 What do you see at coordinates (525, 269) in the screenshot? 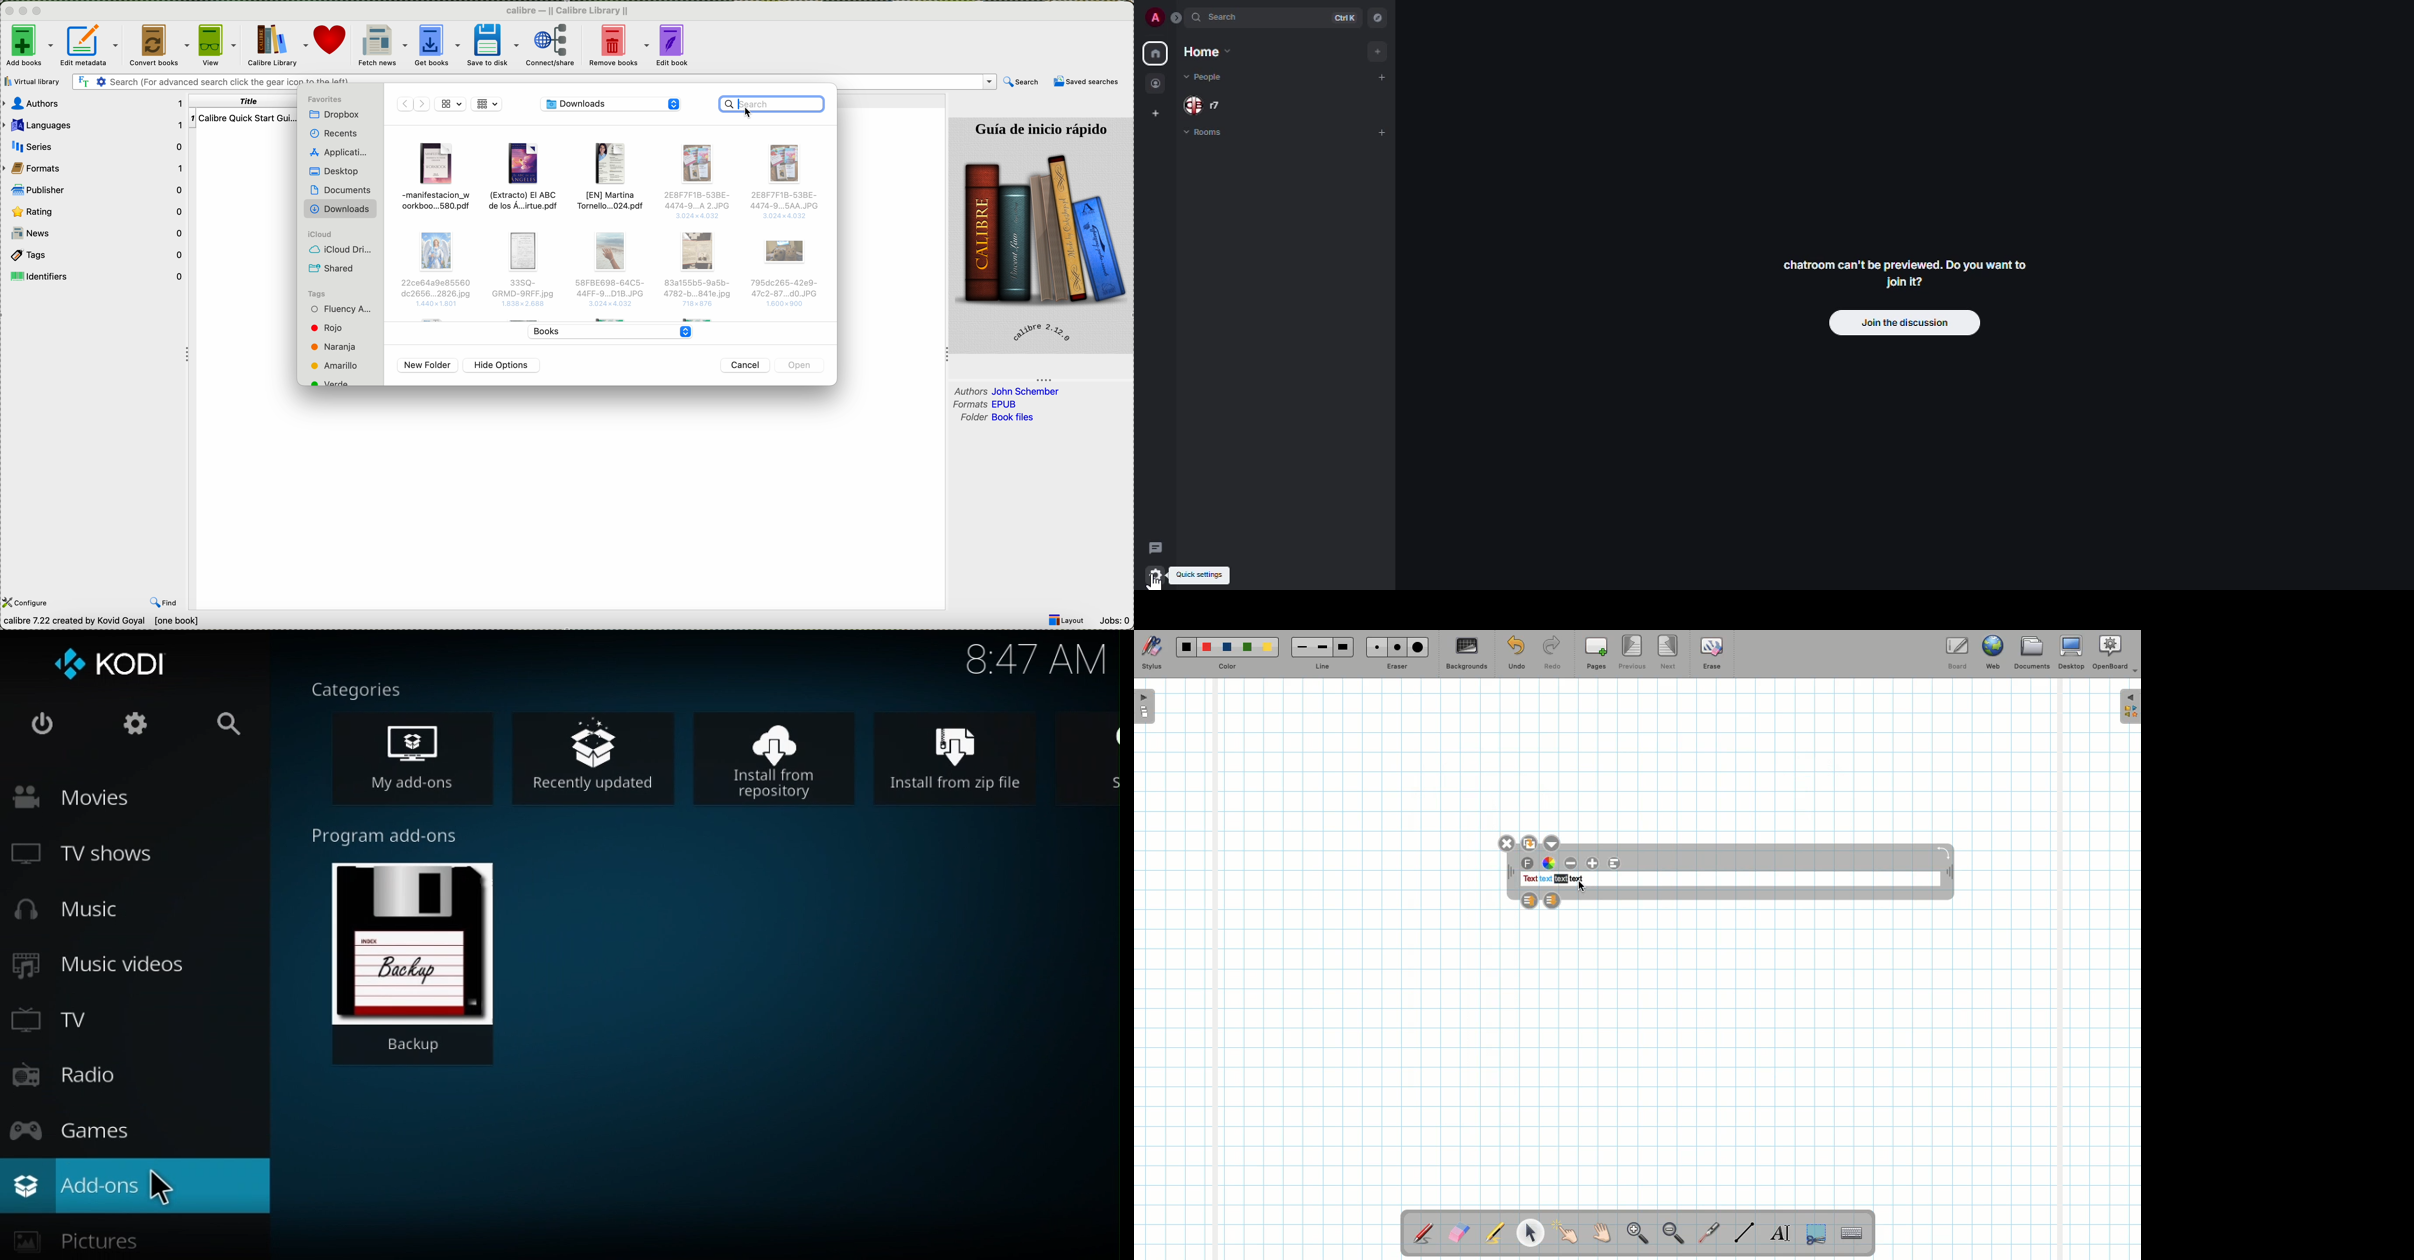
I see `` at bounding box center [525, 269].